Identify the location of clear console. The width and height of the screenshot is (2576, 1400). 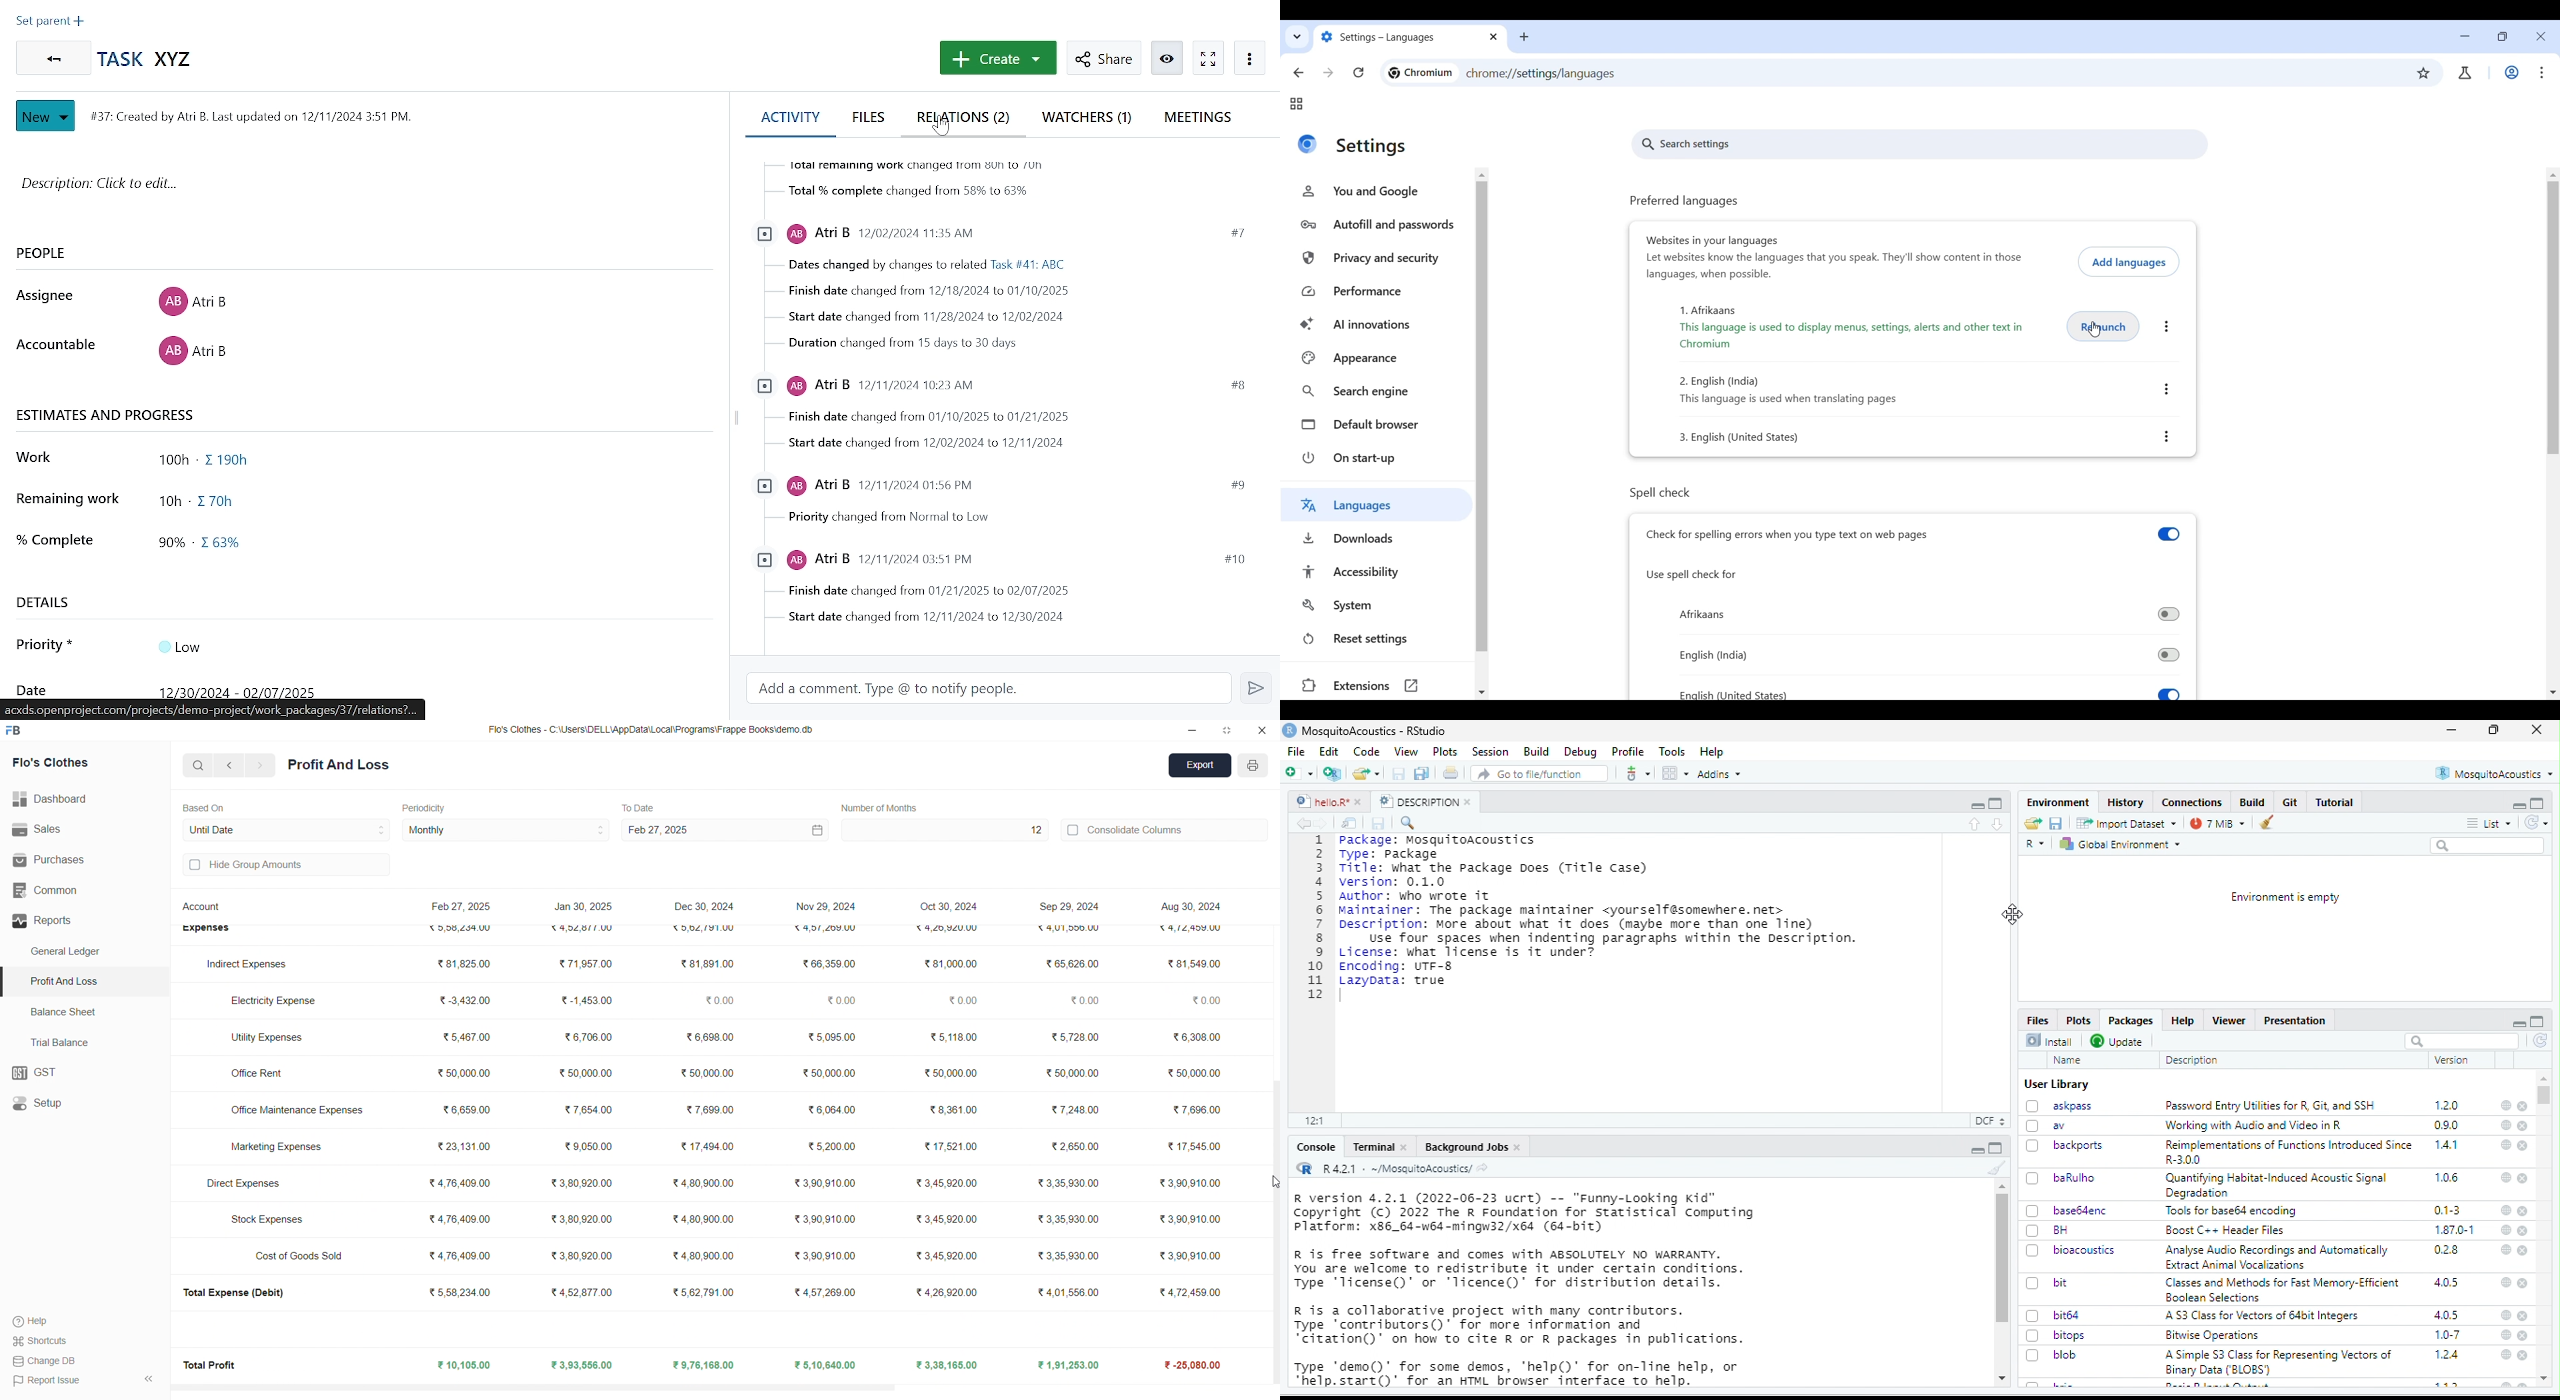
(1992, 1168).